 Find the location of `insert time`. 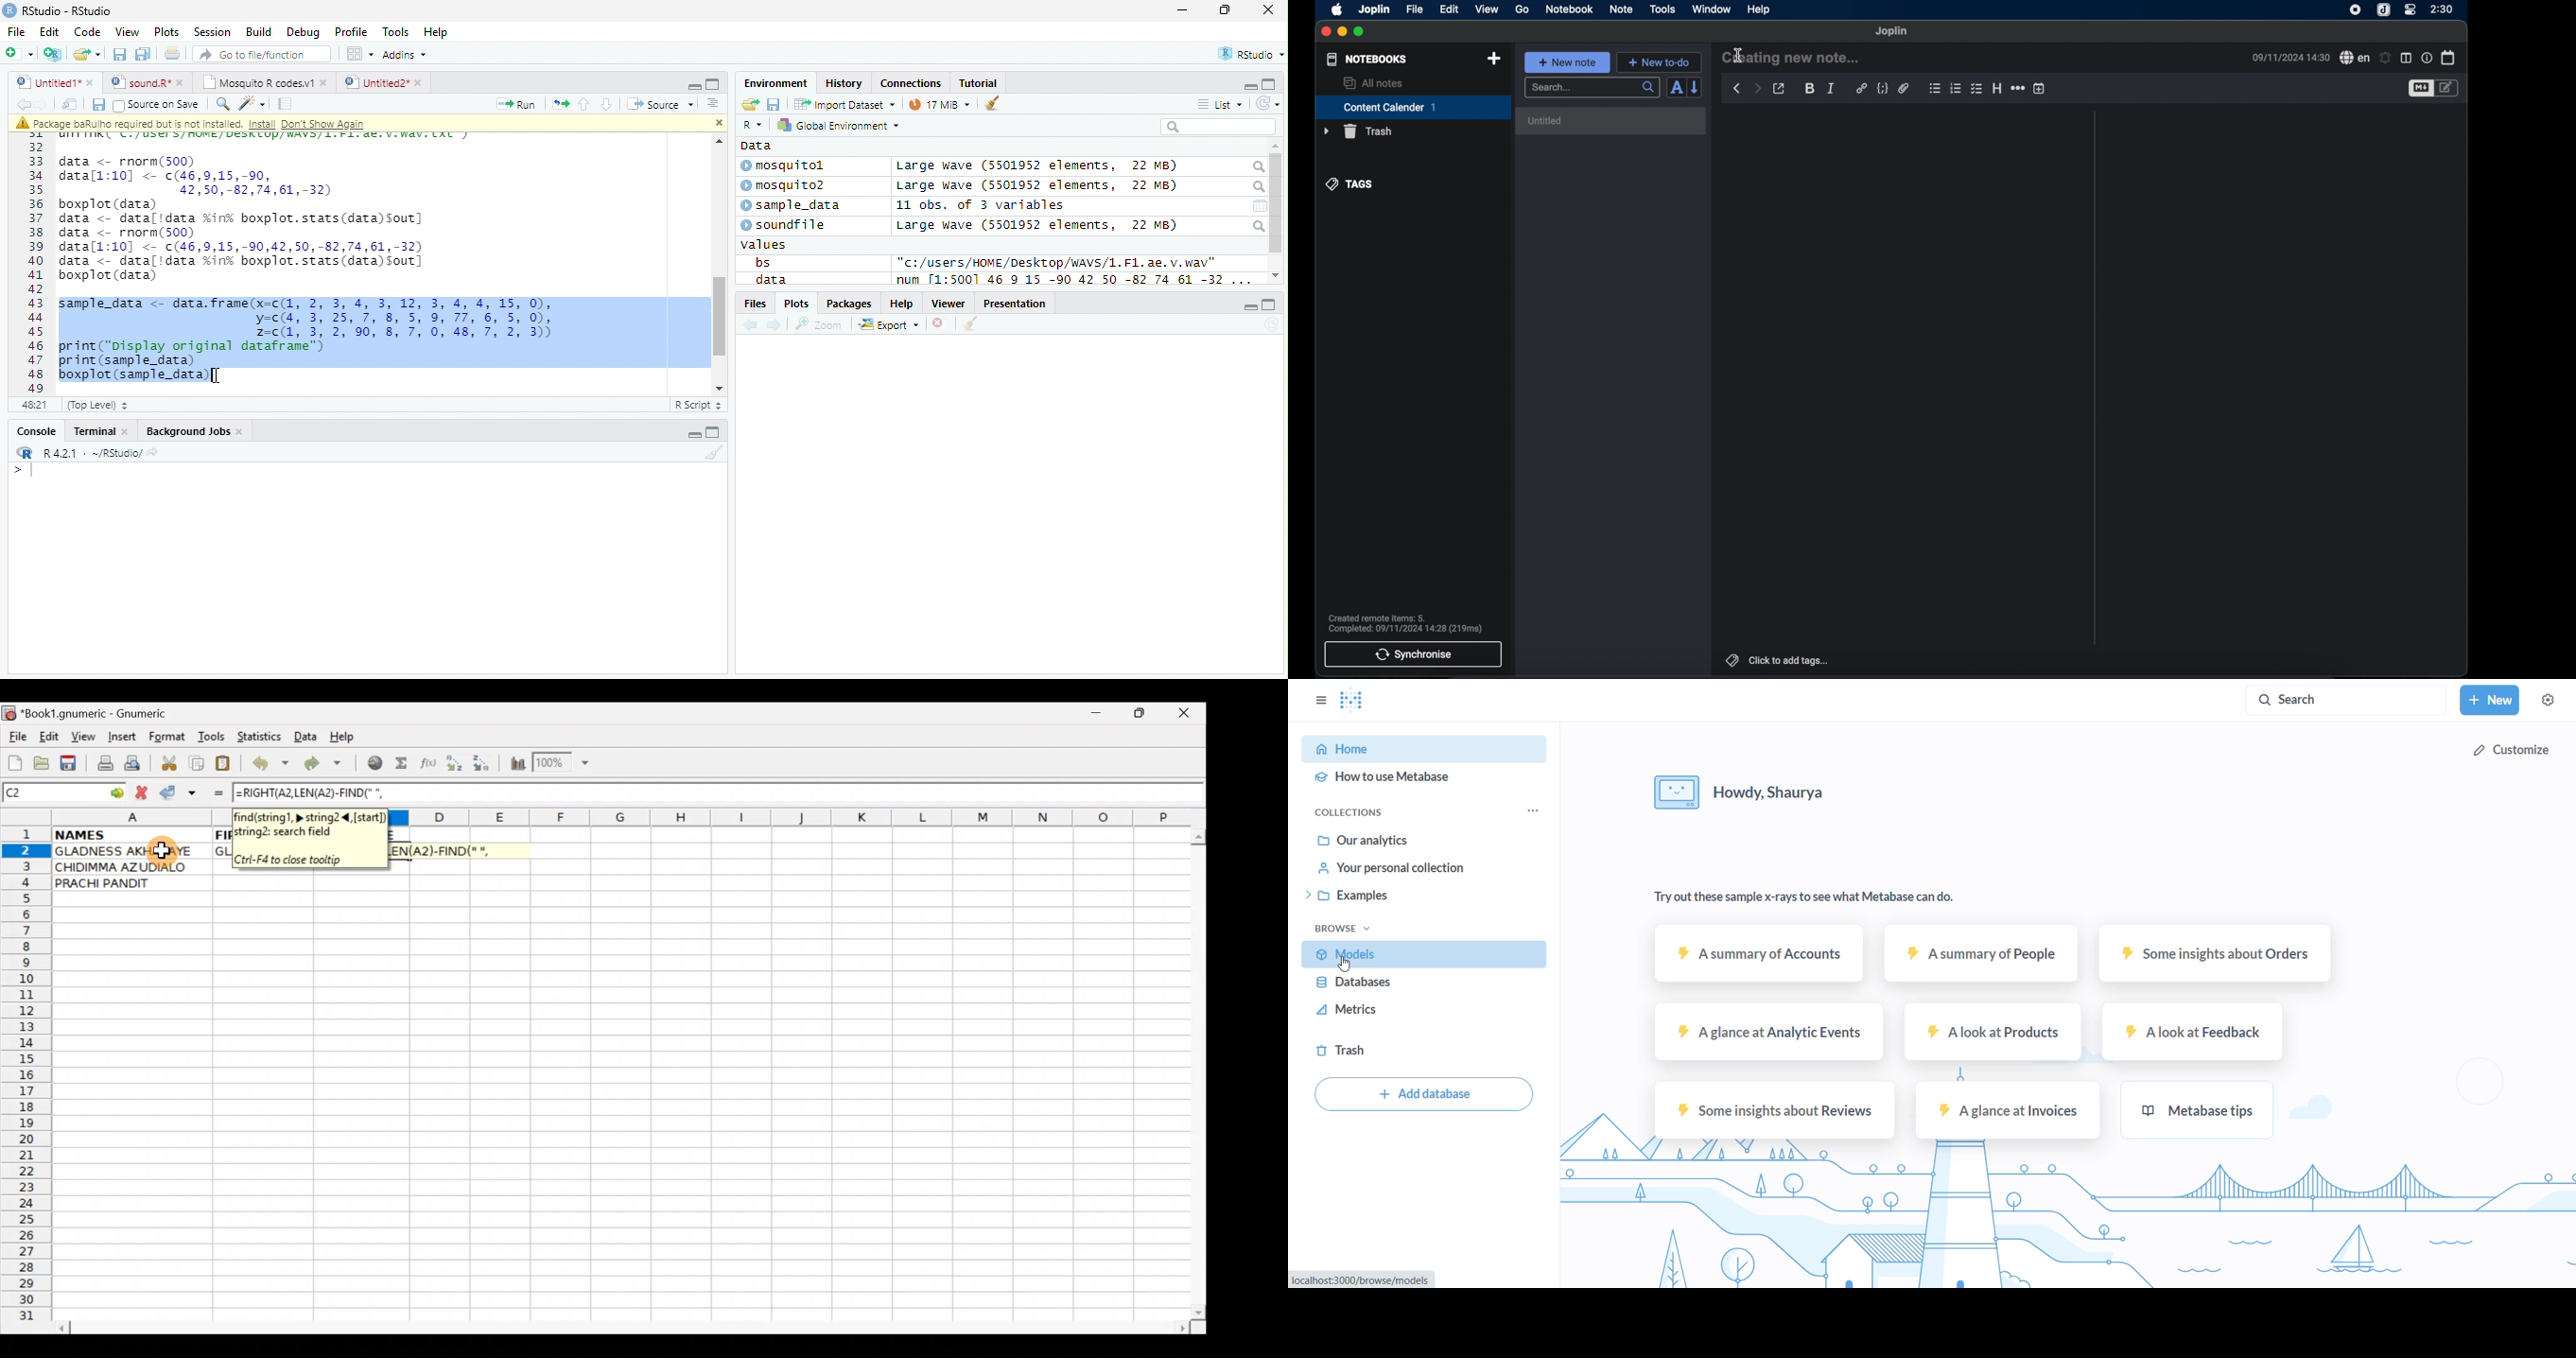

insert time is located at coordinates (2039, 88).